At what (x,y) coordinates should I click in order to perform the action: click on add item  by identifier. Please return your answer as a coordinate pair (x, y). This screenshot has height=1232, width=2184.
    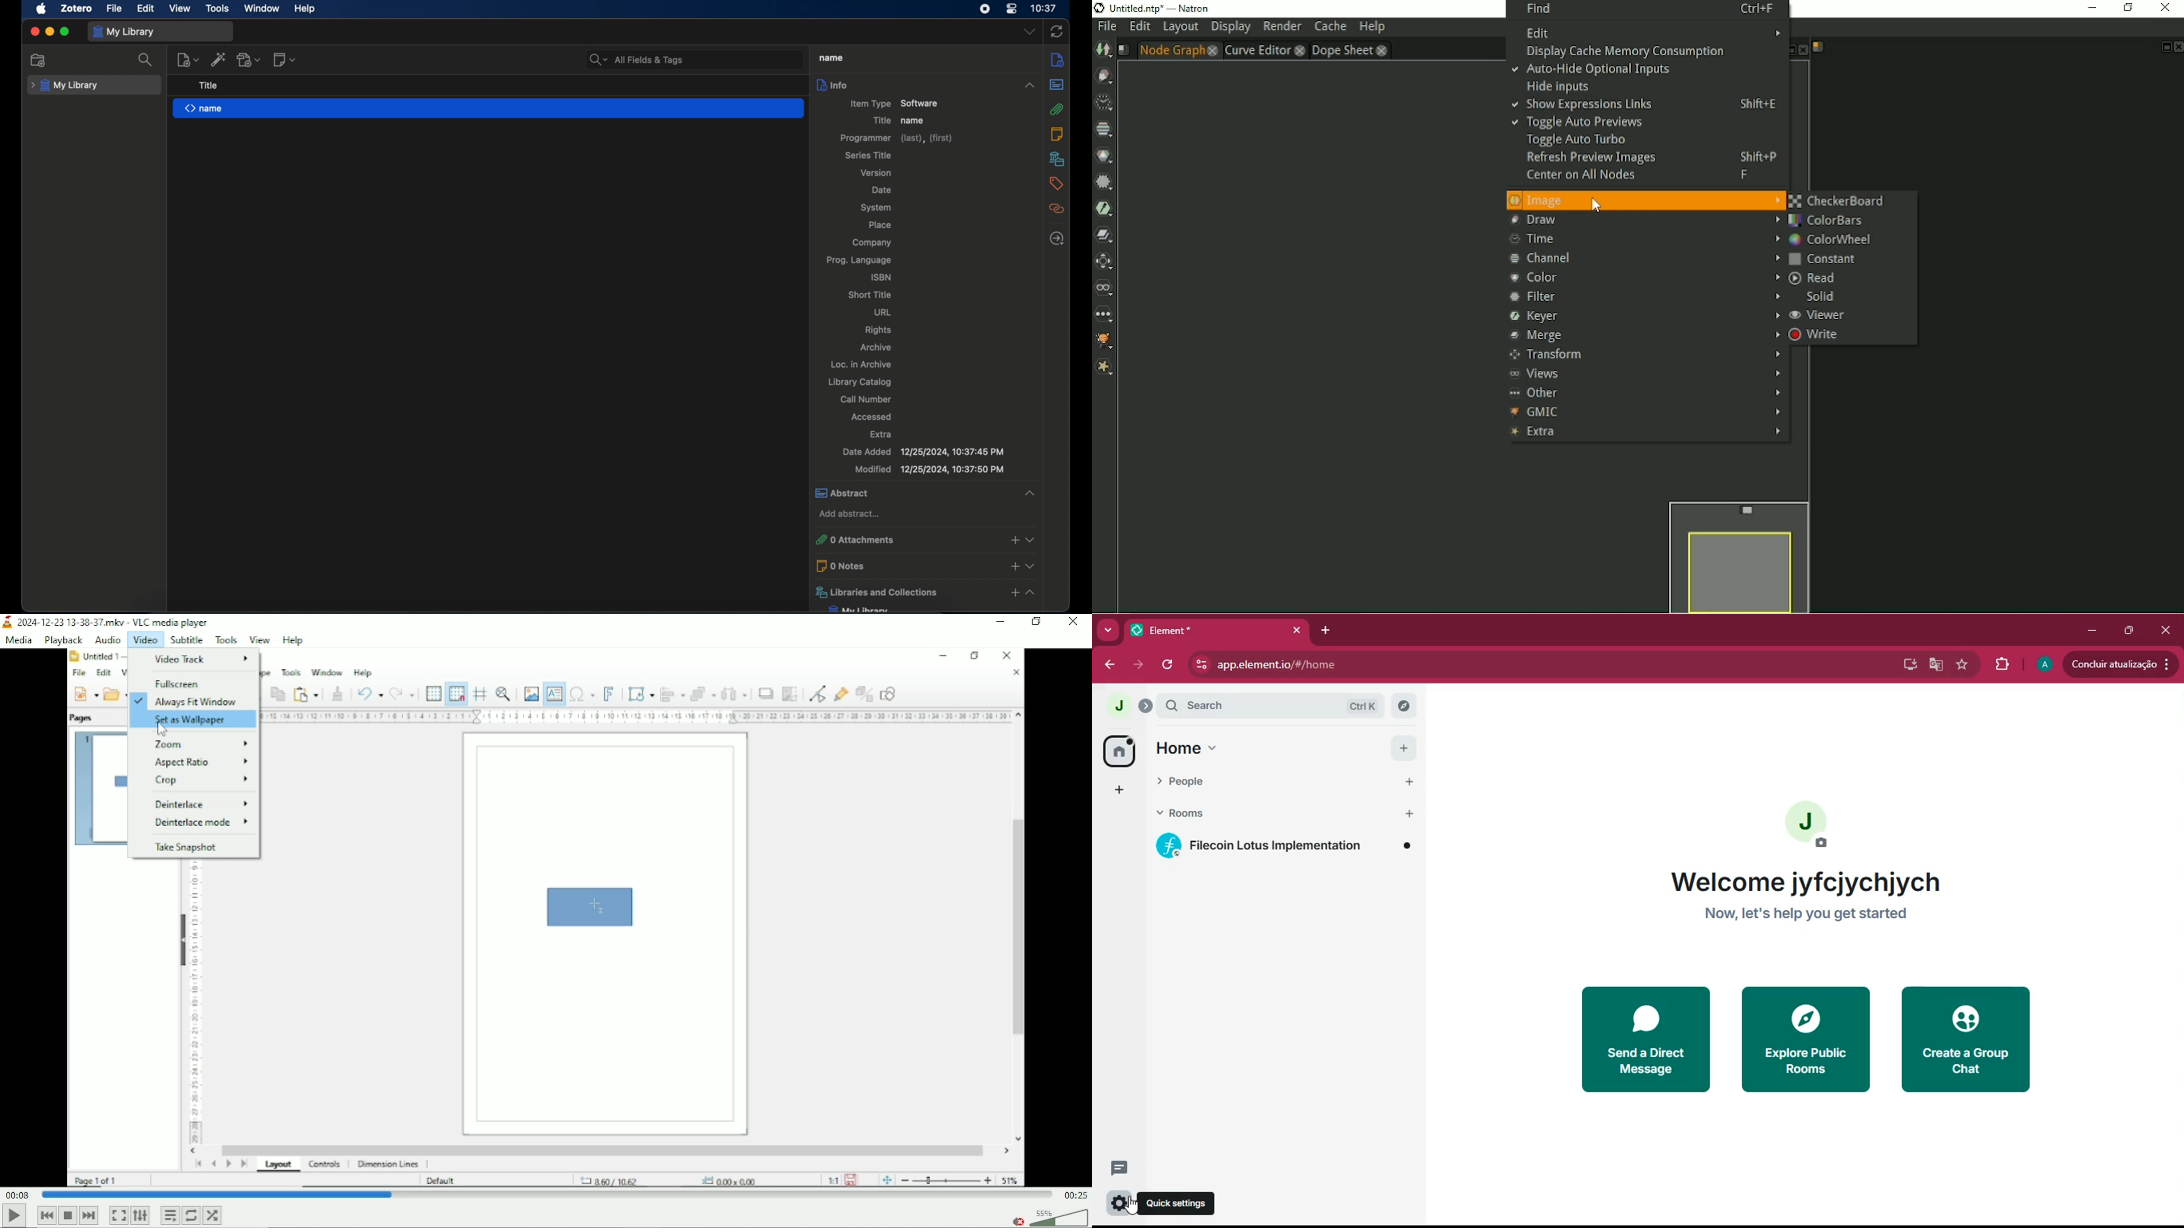
    Looking at the image, I should click on (219, 61).